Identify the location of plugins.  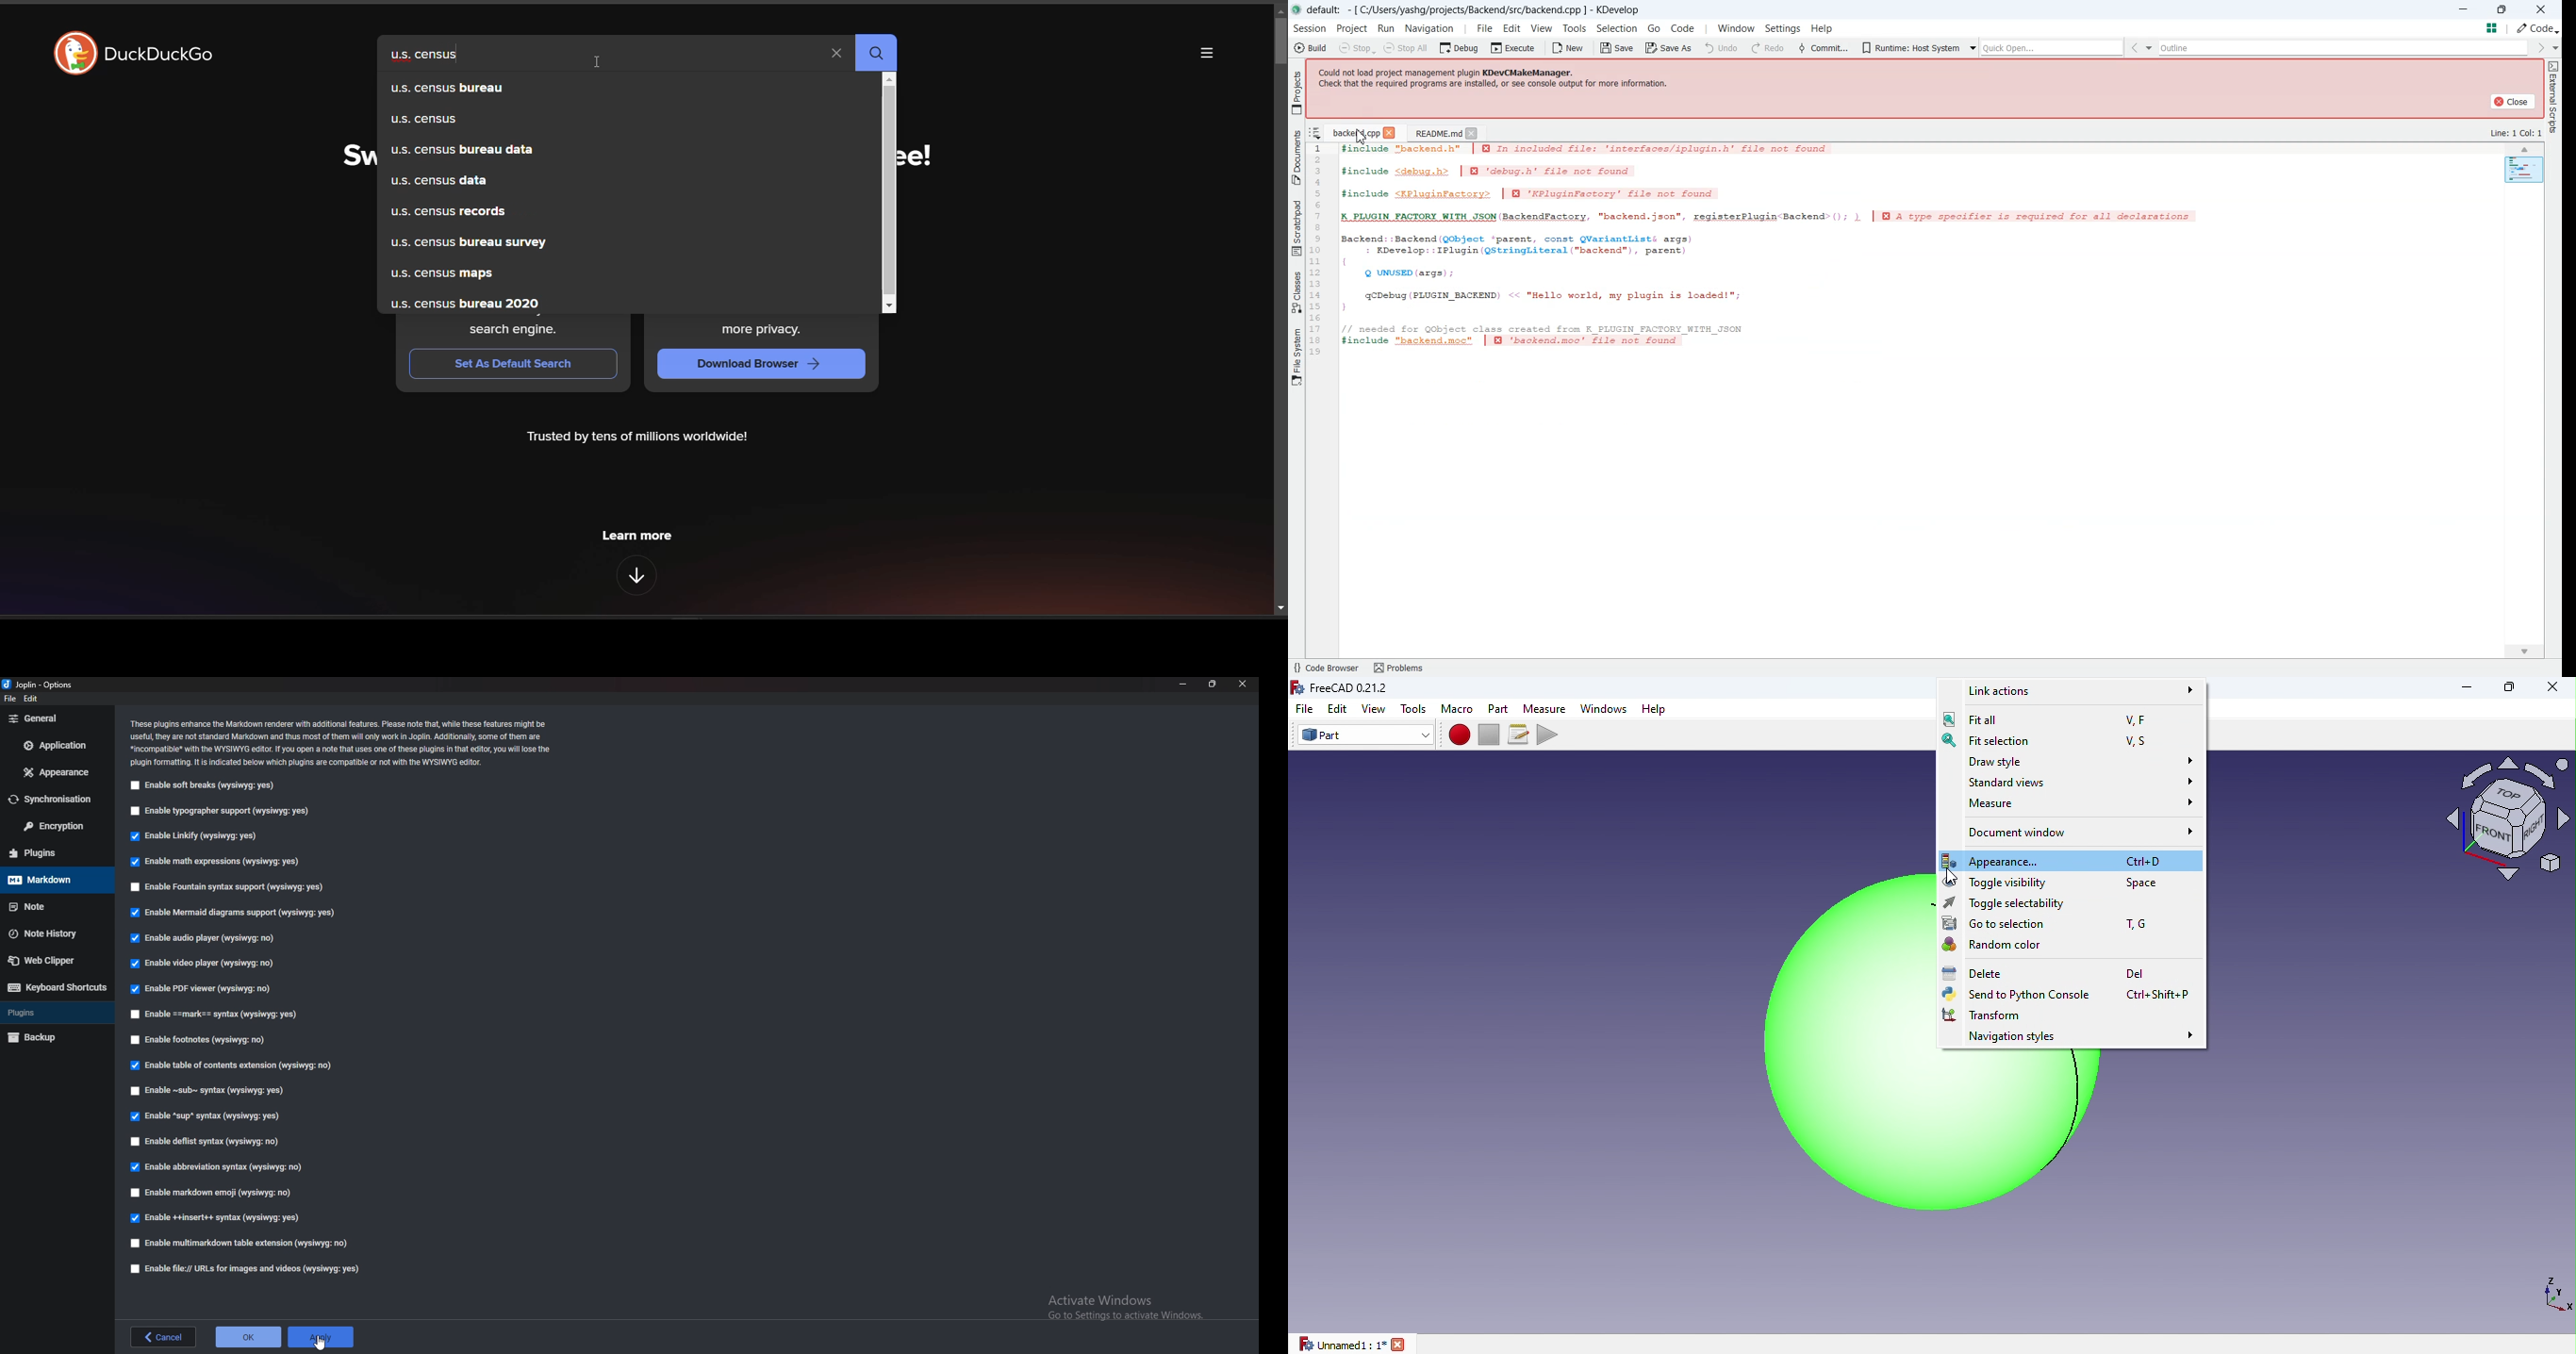
(57, 1012).